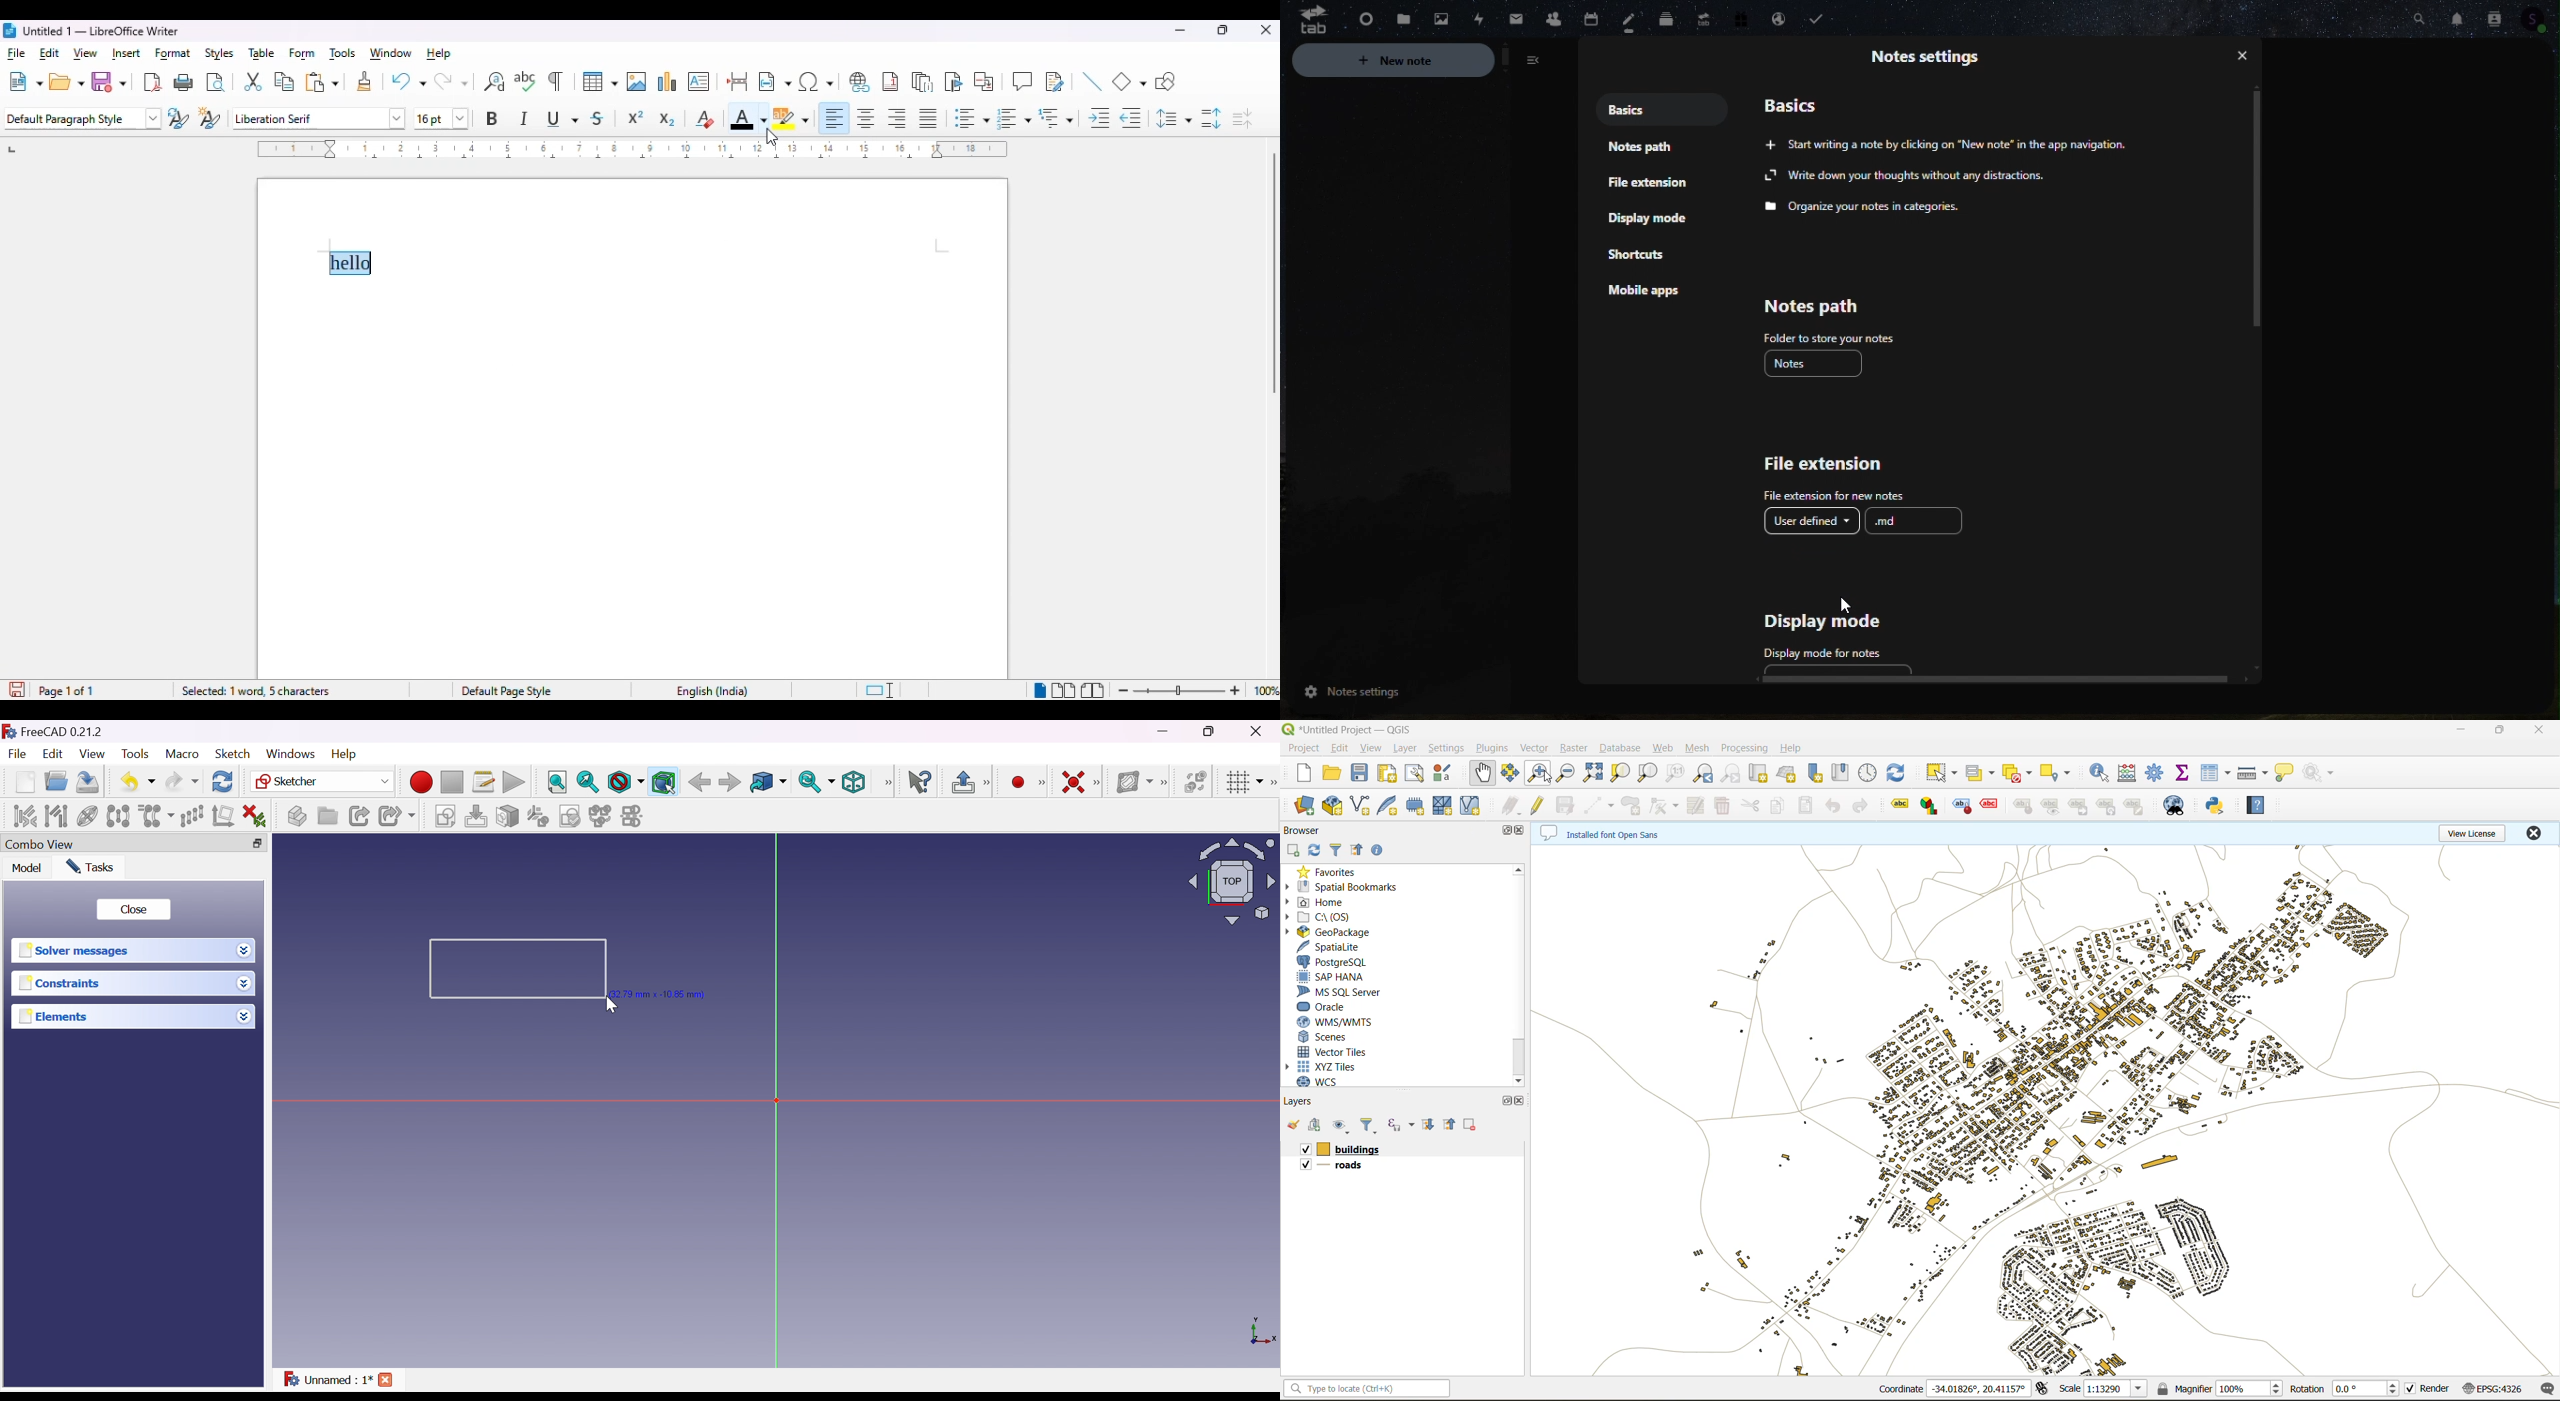 This screenshot has width=2576, height=1428. Describe the element at coordinates (2539, 17) in the screenshot. I see `Profile` at that location.